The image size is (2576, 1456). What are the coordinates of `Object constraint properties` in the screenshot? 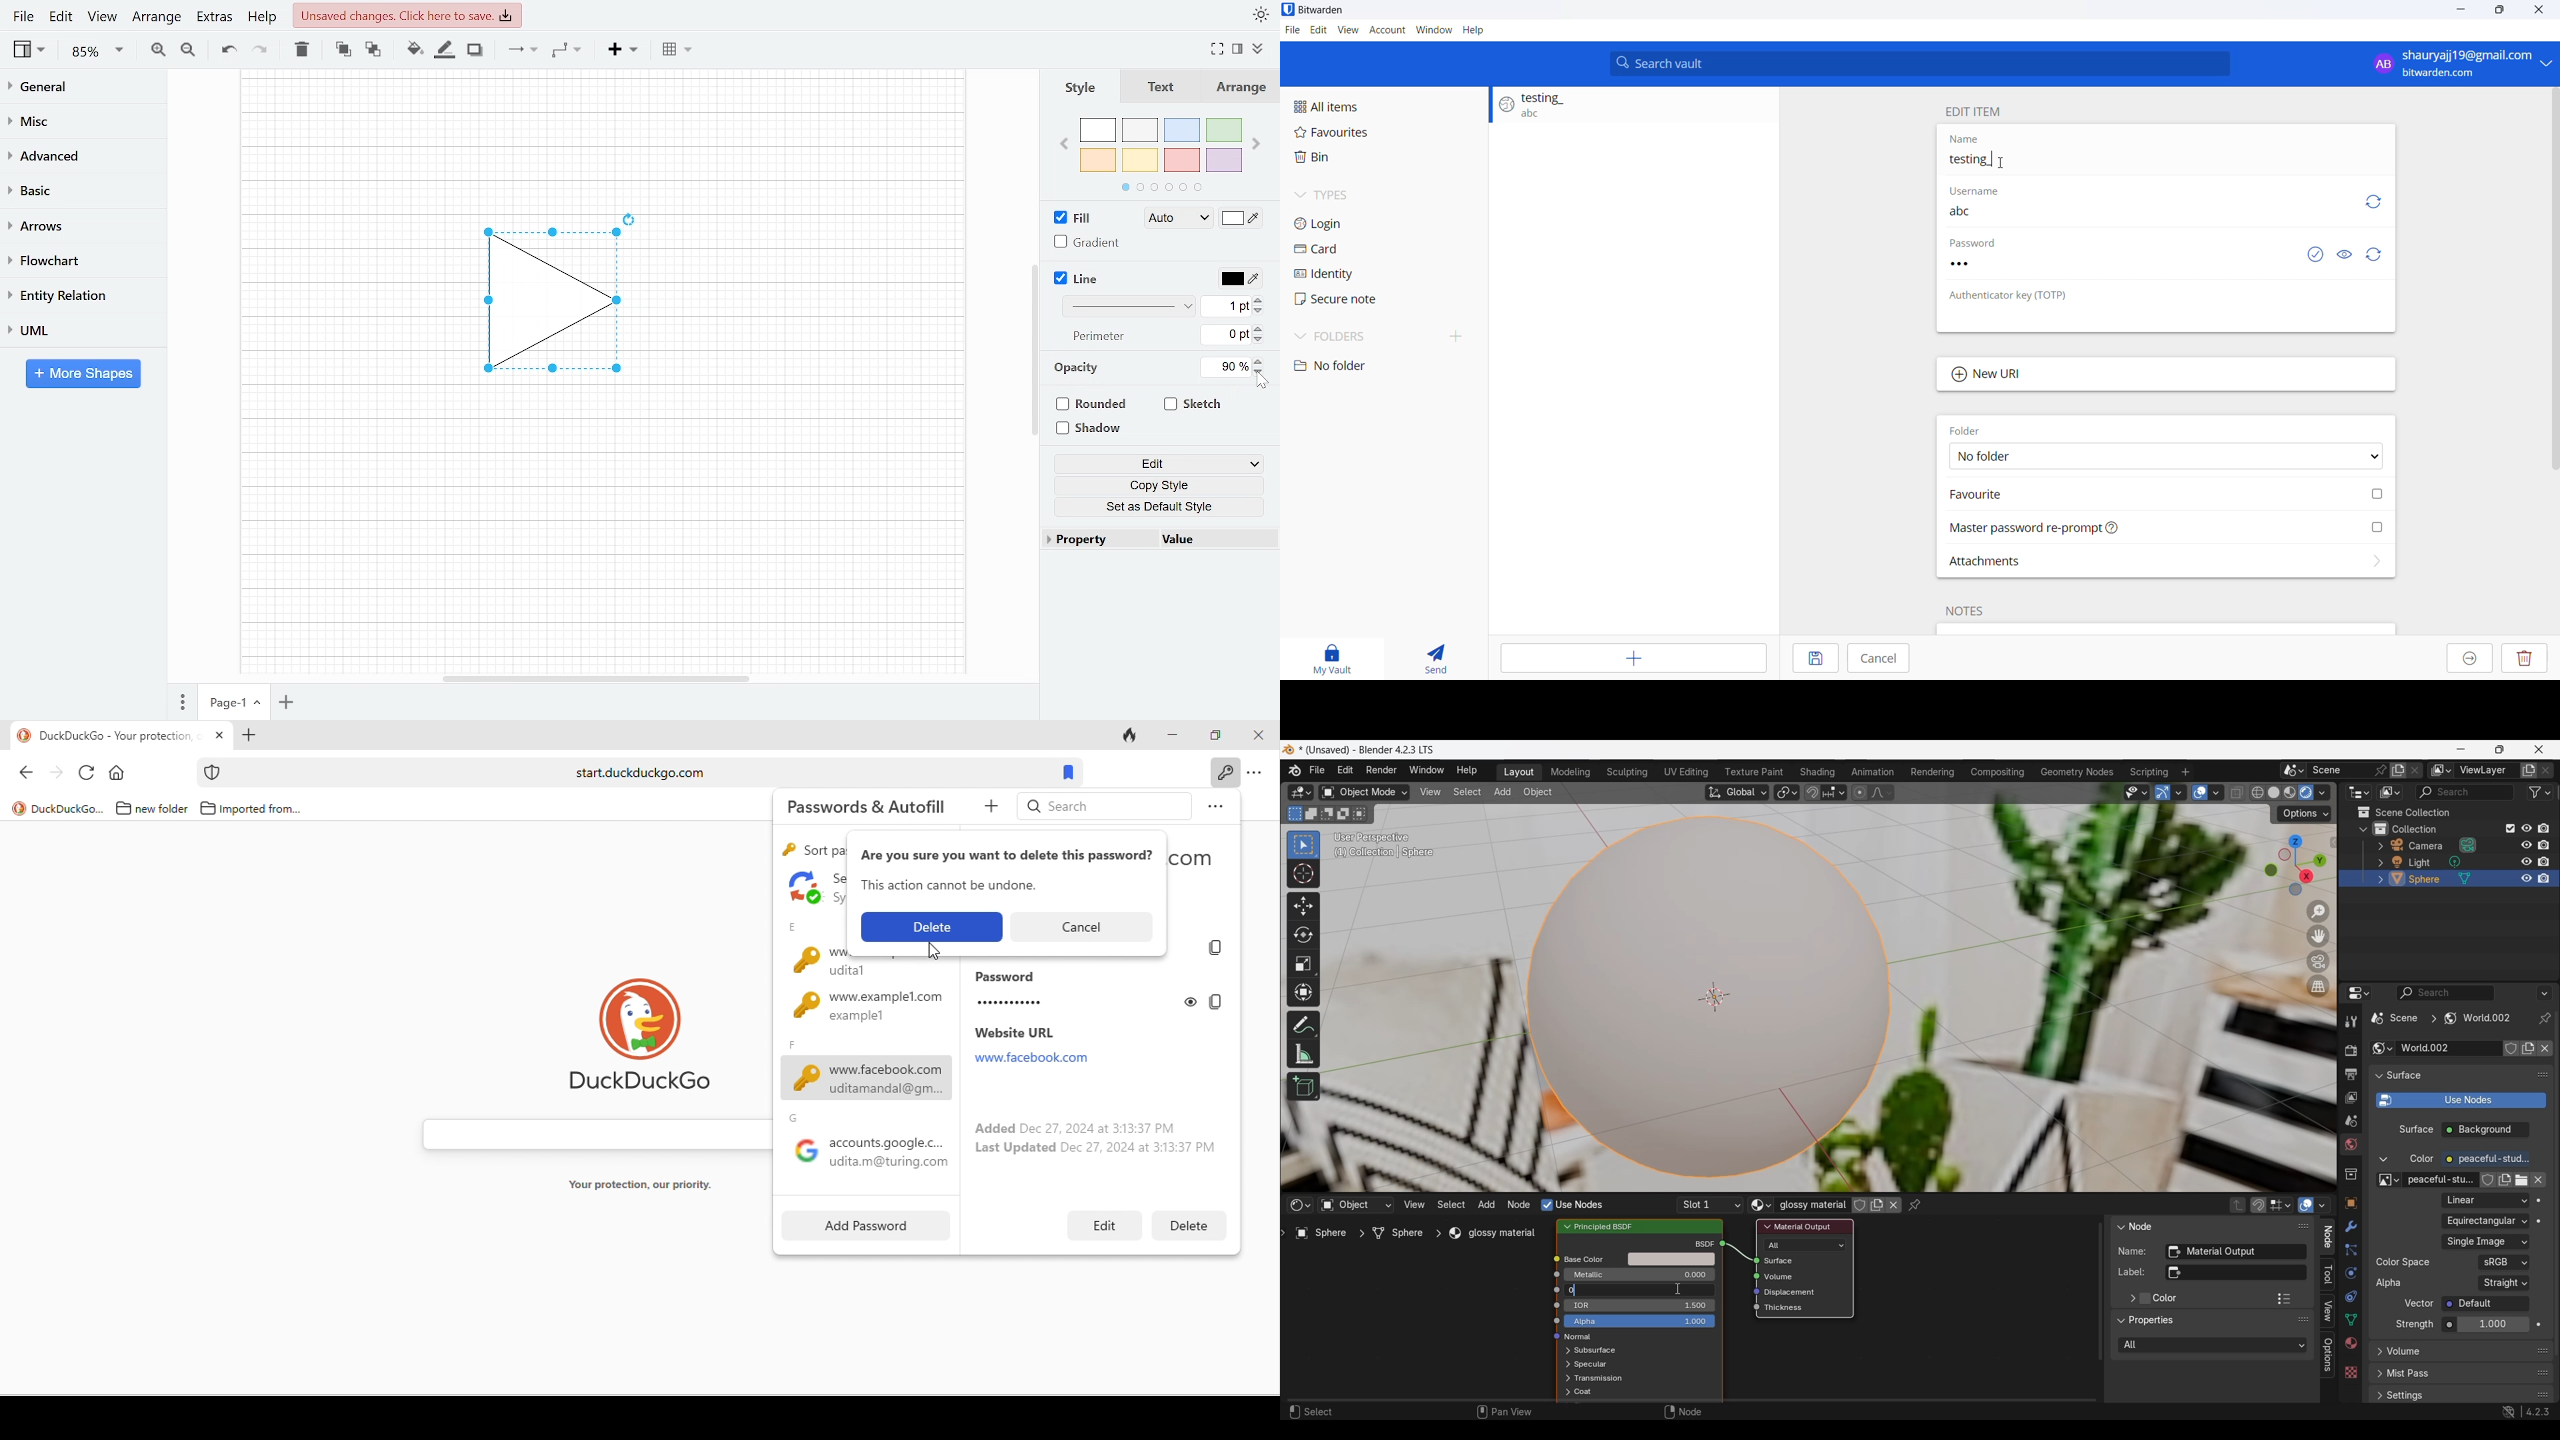 It's located at (2350, 1296).